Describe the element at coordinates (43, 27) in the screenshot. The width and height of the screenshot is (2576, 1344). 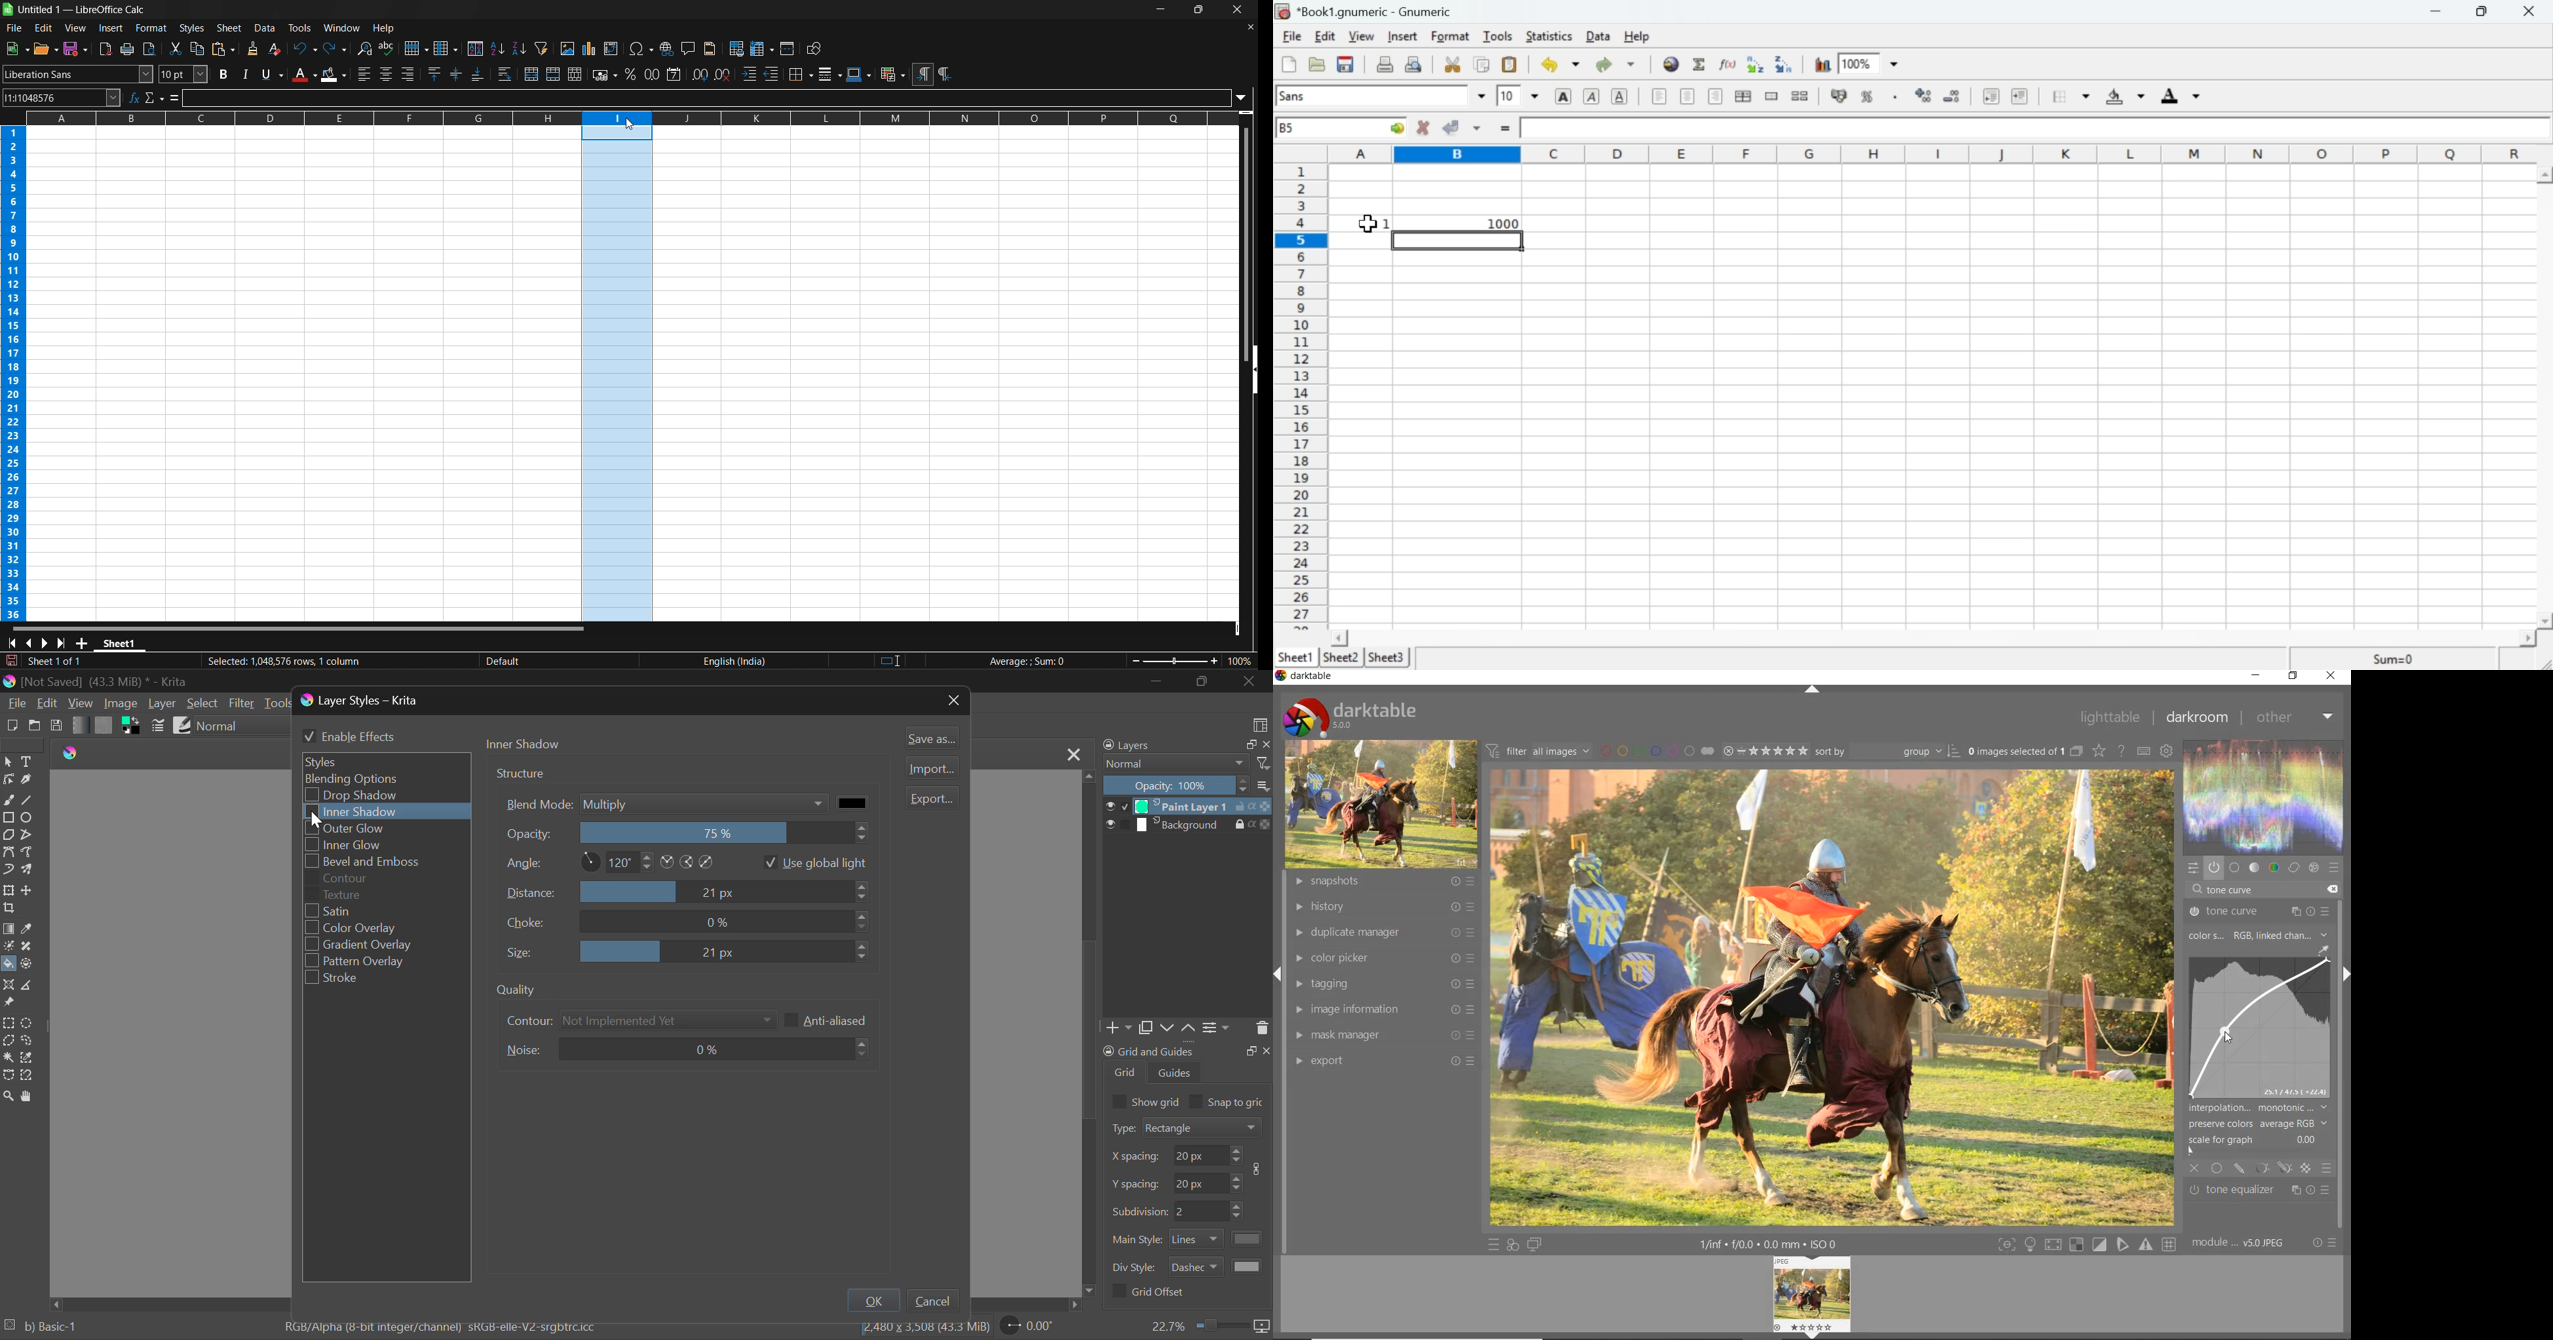
I see `edit` at that location.